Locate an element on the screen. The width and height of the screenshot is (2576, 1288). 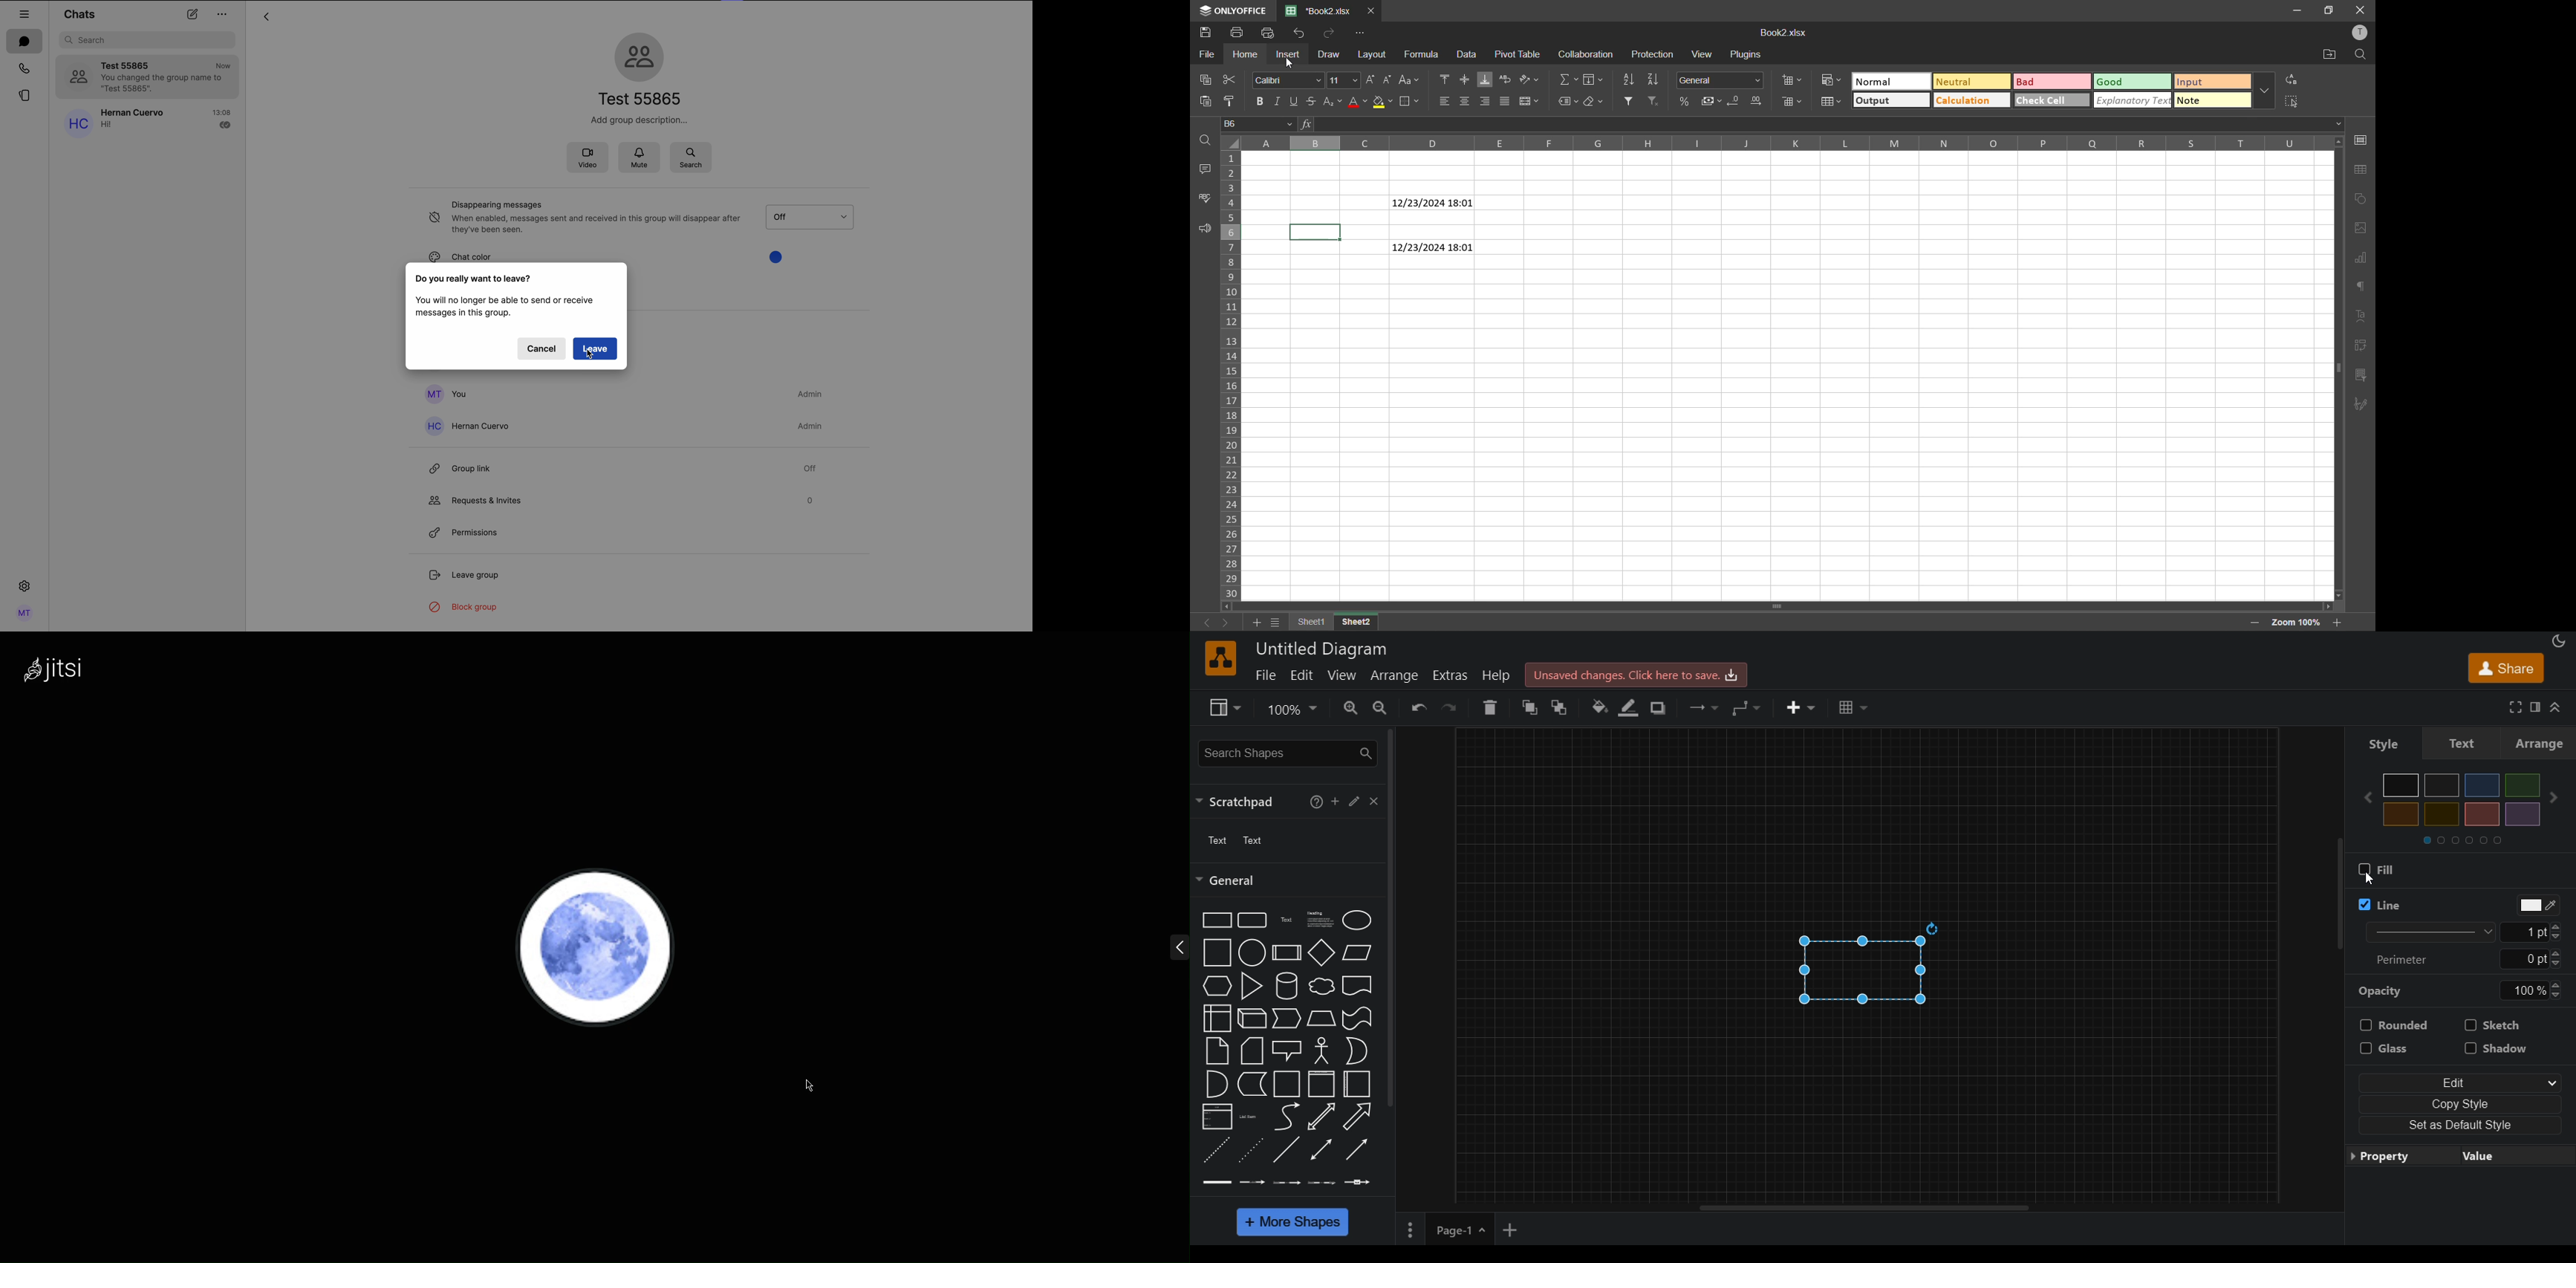
format is located at coordinates (2537, 707).